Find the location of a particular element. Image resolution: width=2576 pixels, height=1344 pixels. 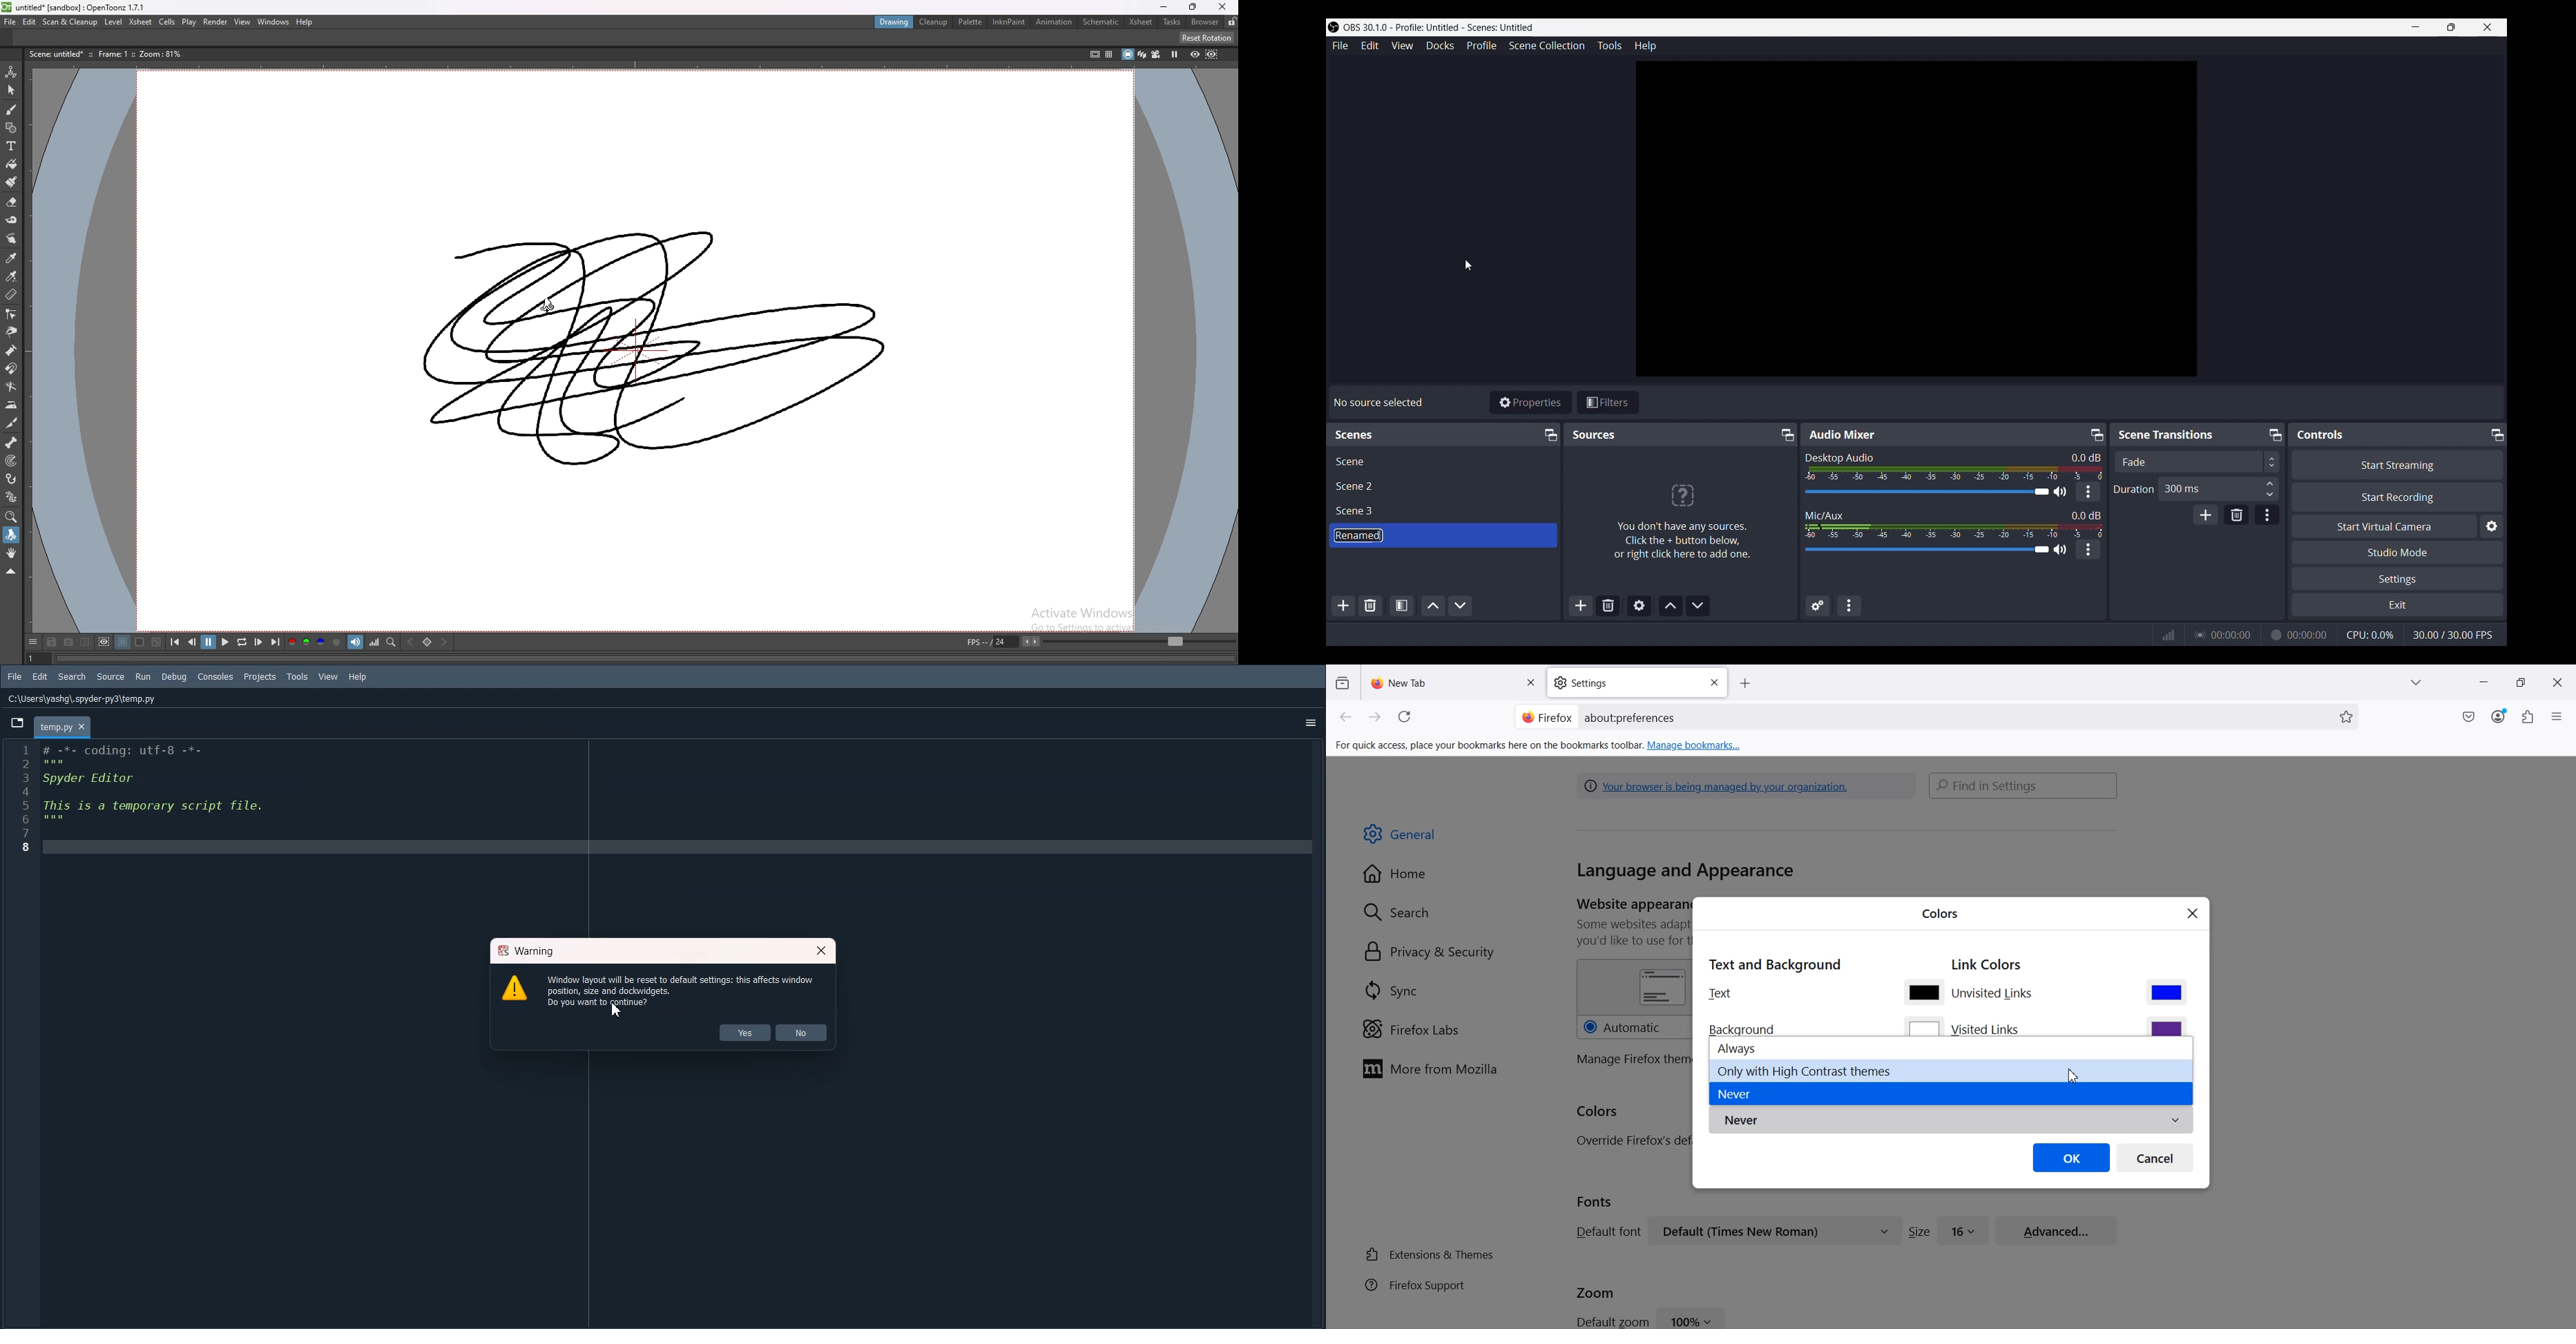

Visited Links is located at coordinates (1988, 1029).